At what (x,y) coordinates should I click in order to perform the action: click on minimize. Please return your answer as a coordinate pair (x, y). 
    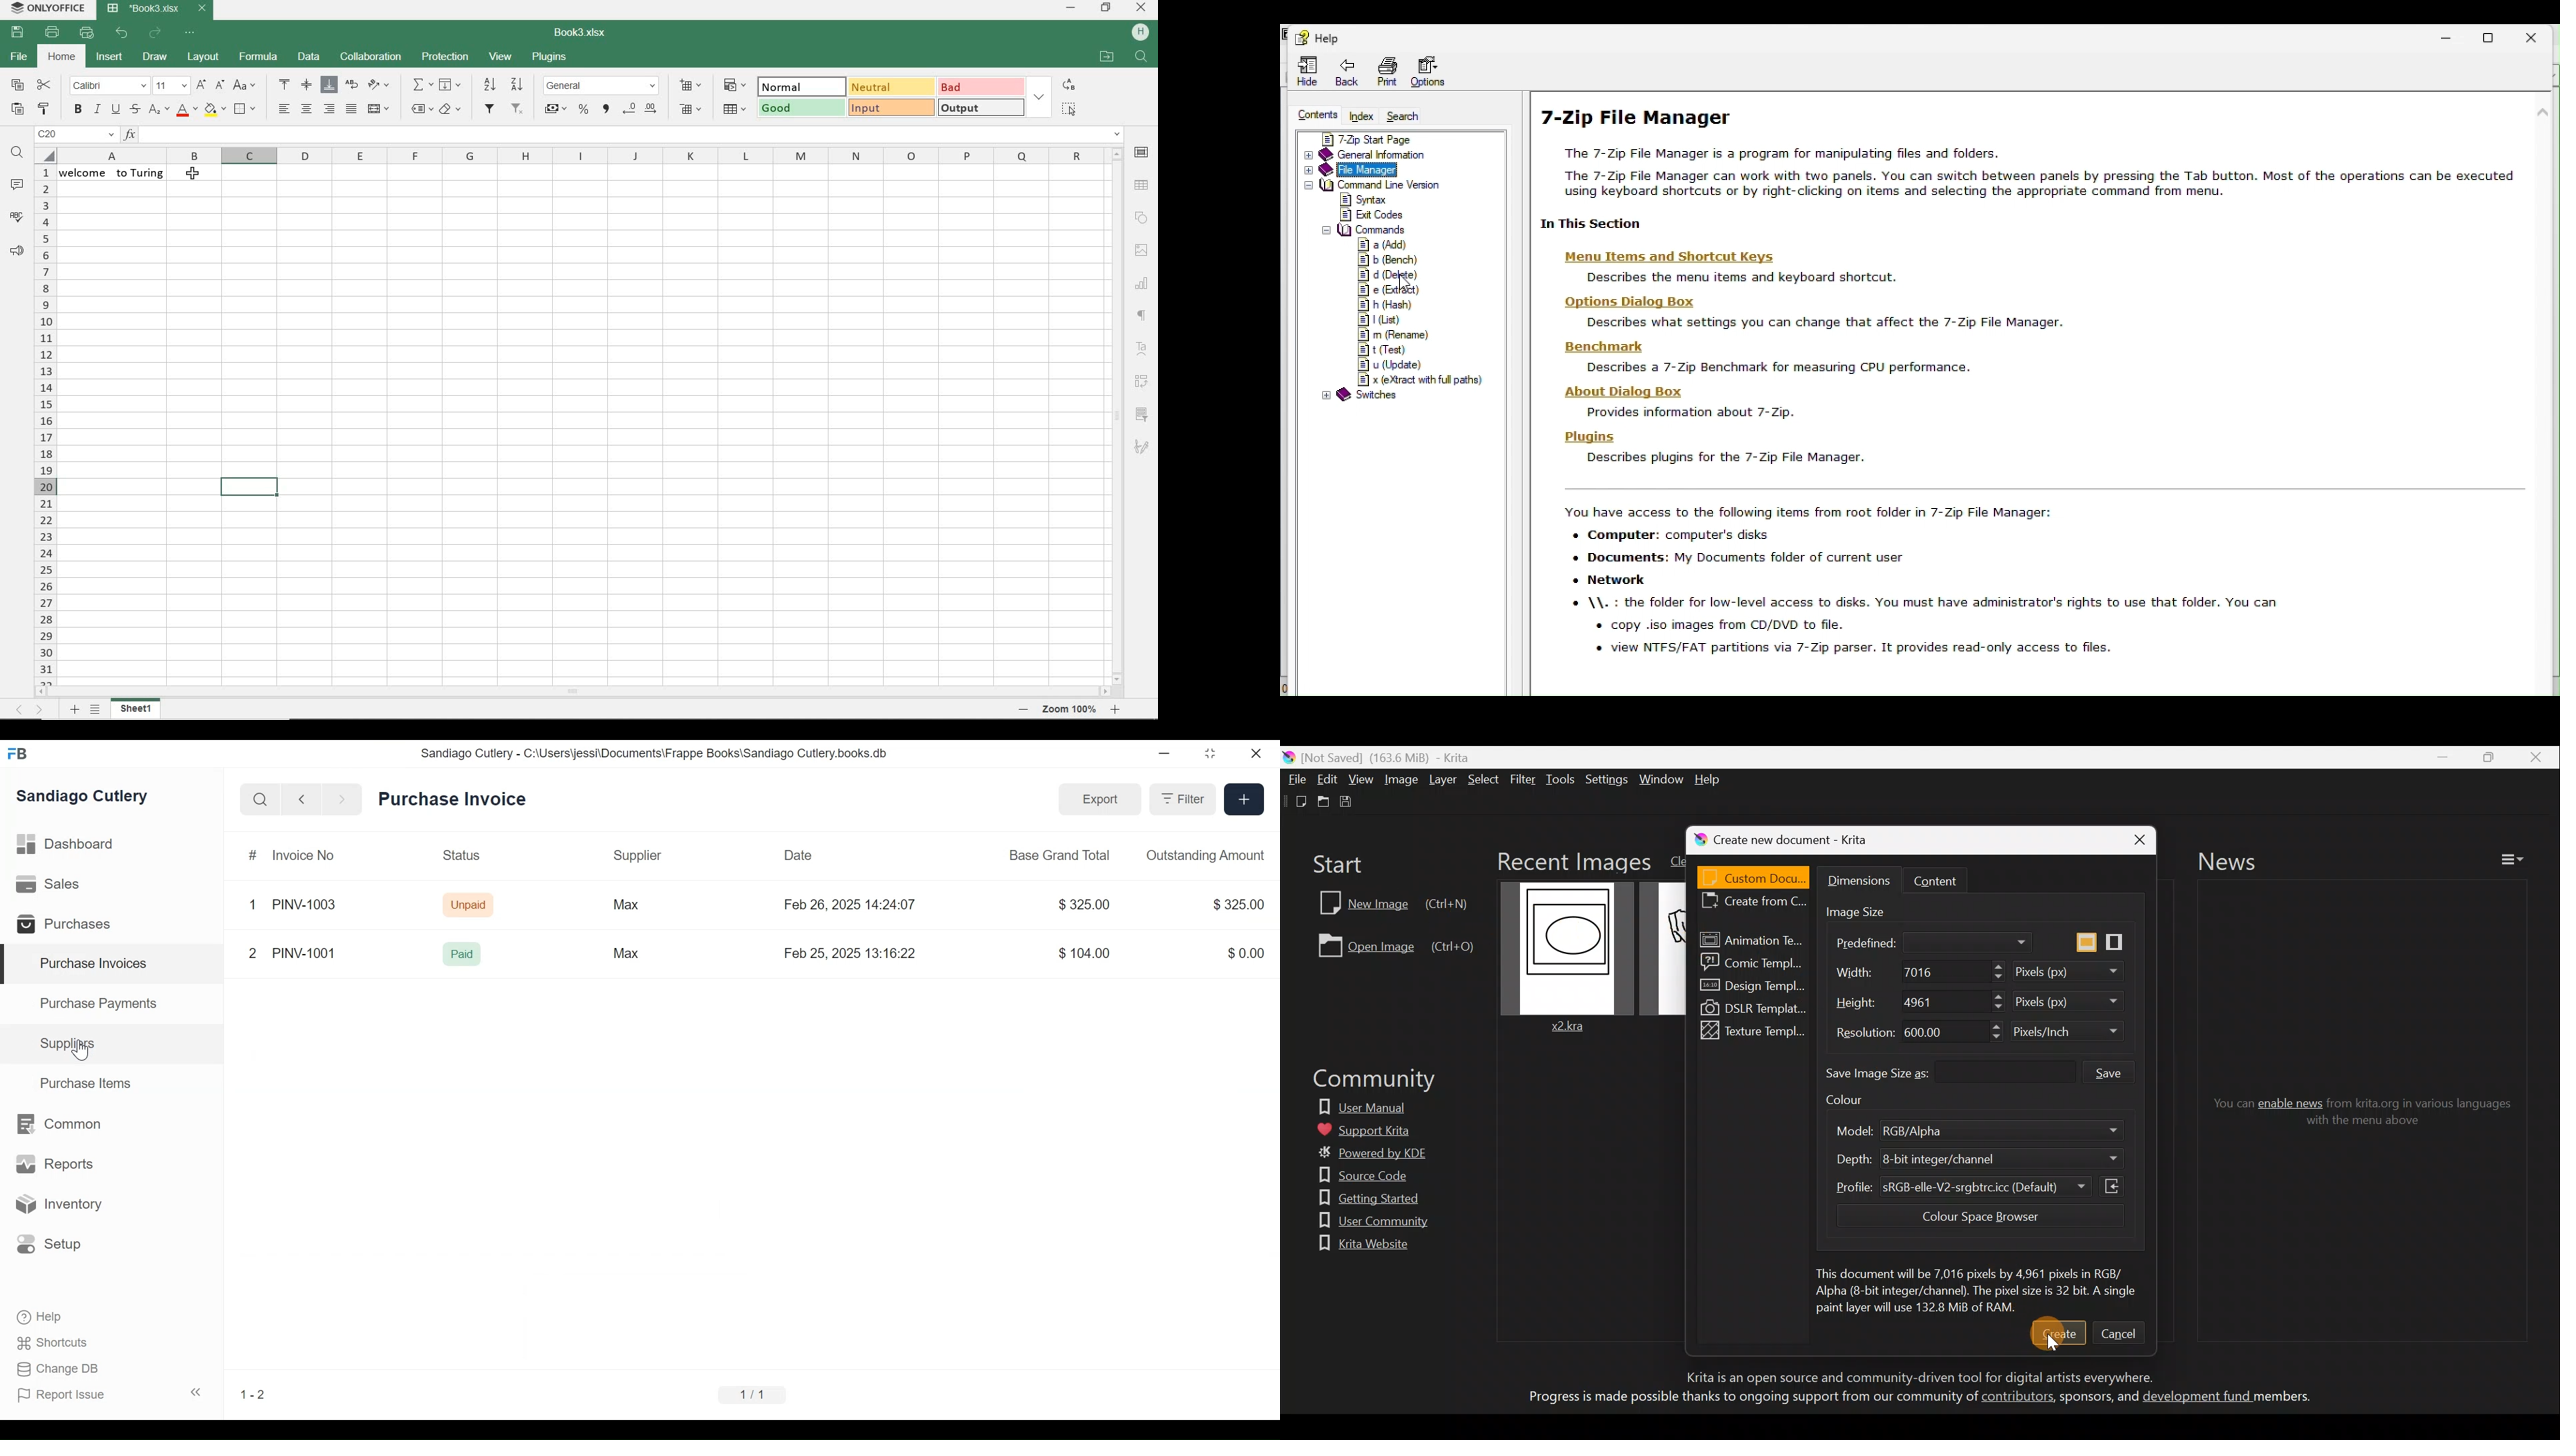
    Looking at the image, I should click on (1071, 7).